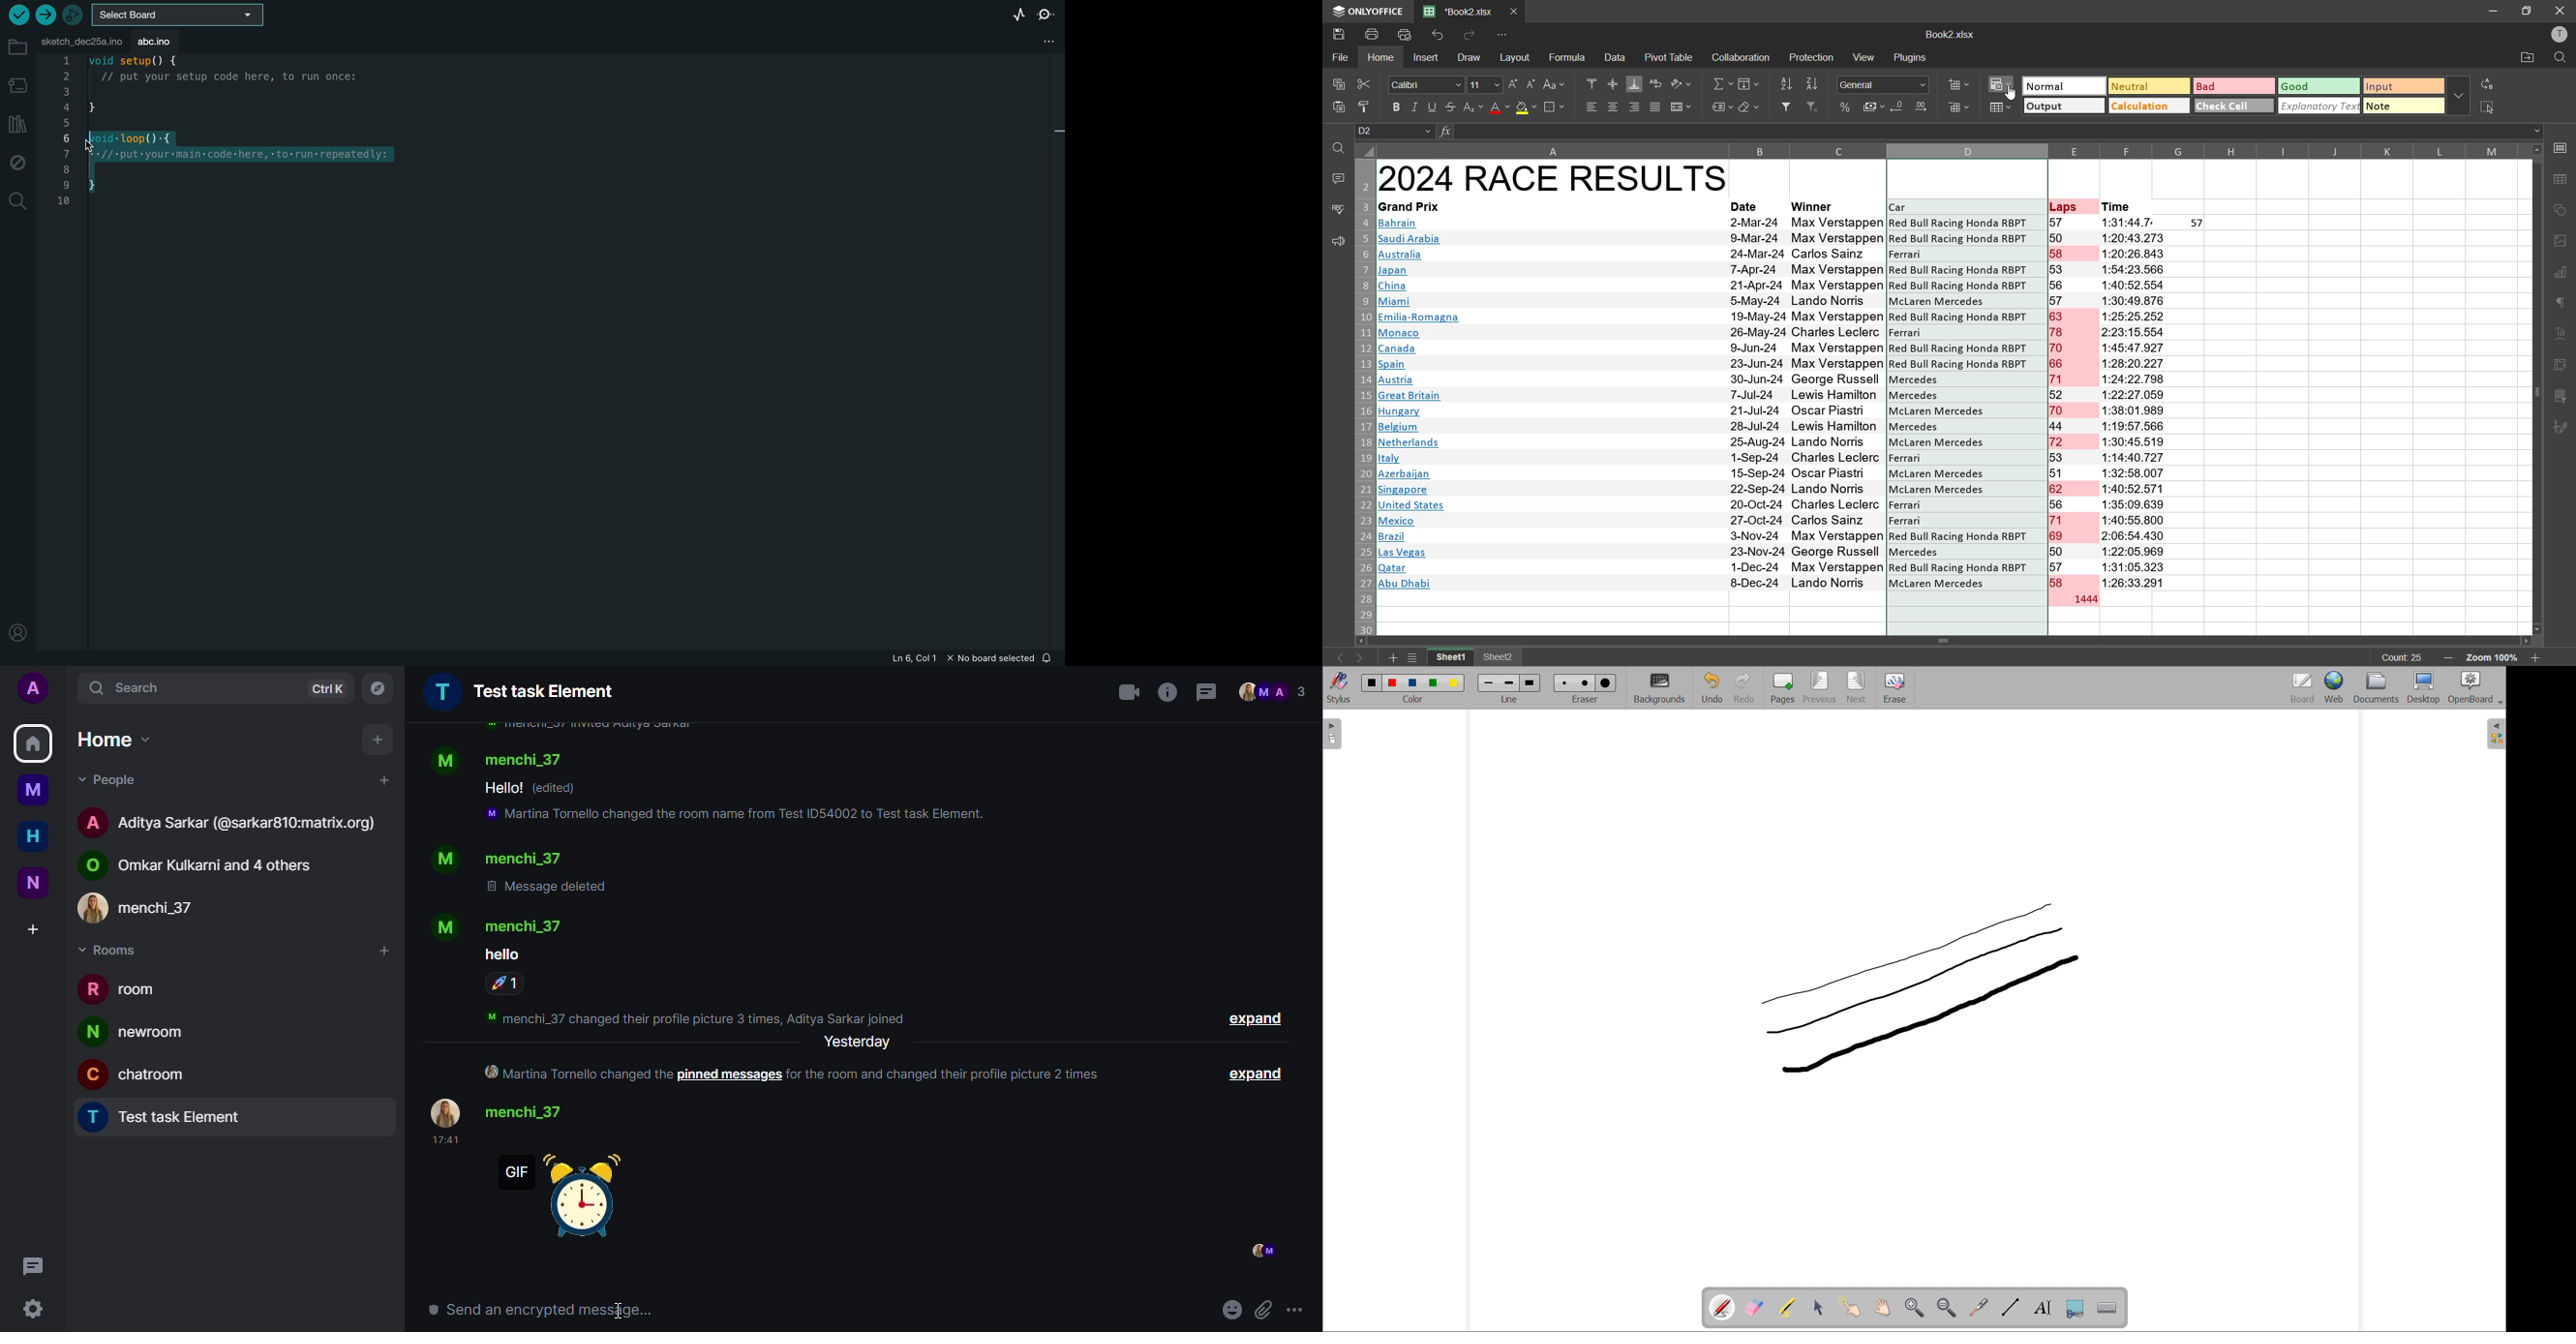 The image size is (2576, 1344). I want to click on color, so click(1394, 683).